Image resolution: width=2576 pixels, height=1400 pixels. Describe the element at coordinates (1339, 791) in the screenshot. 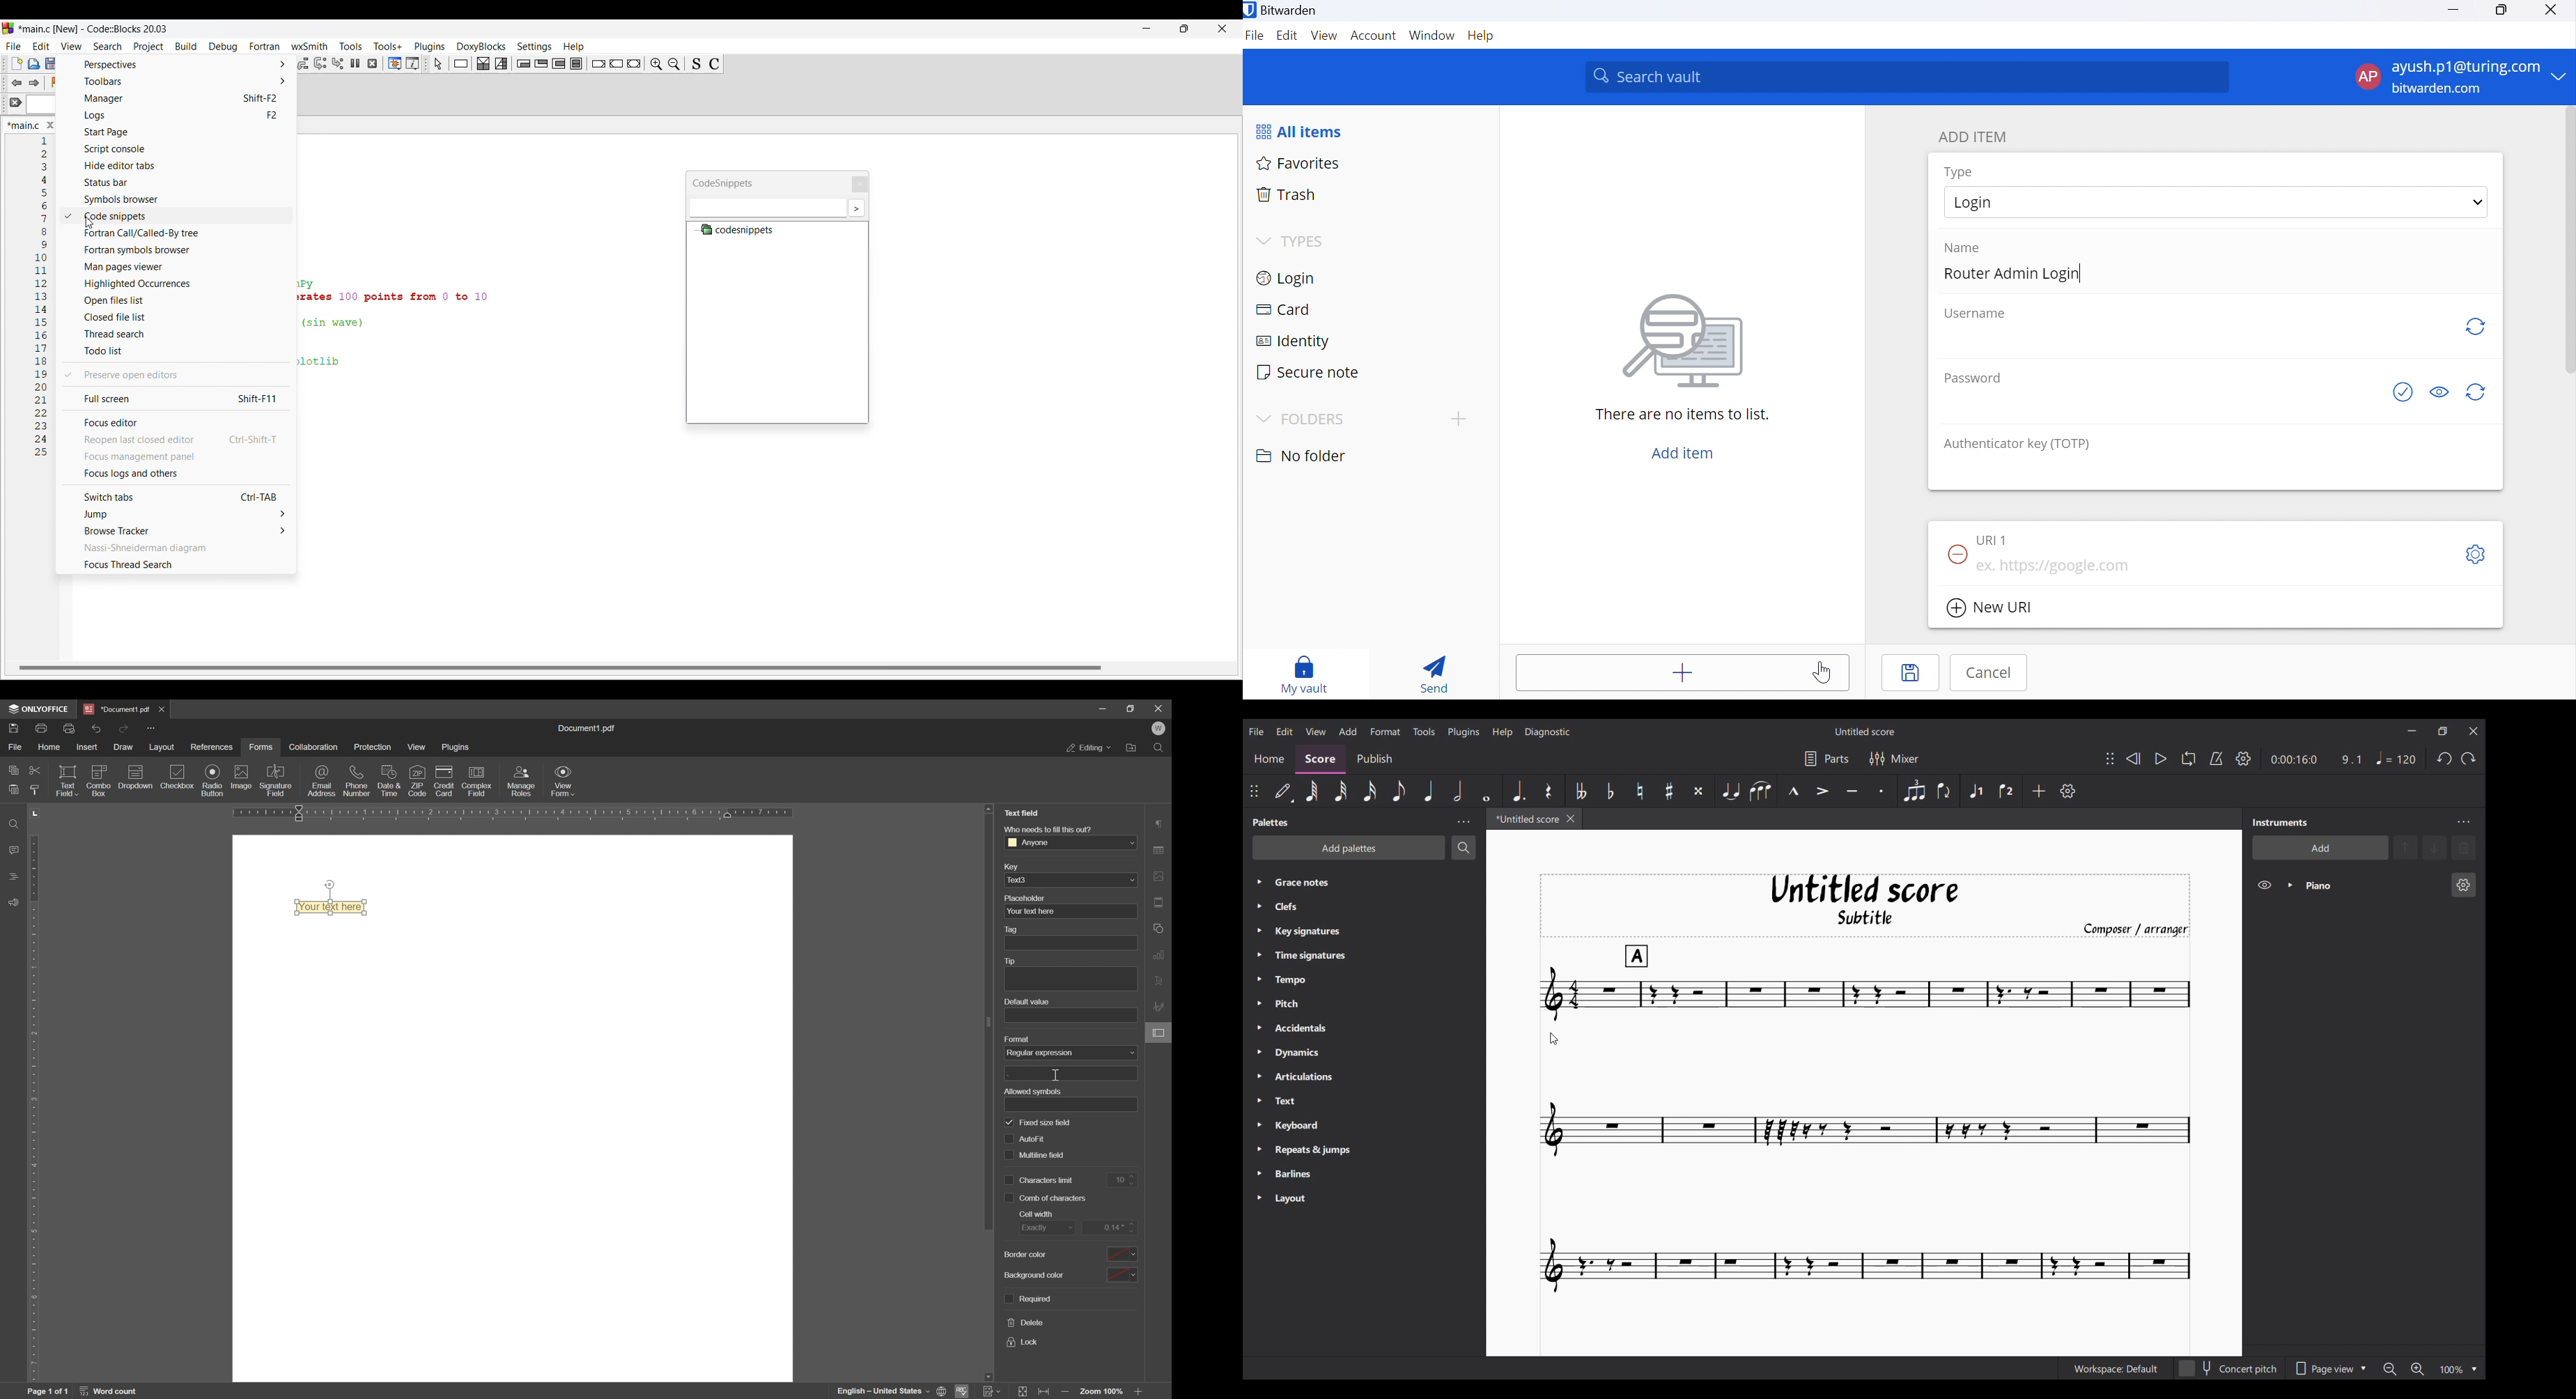

I see `32nd note` at that location.